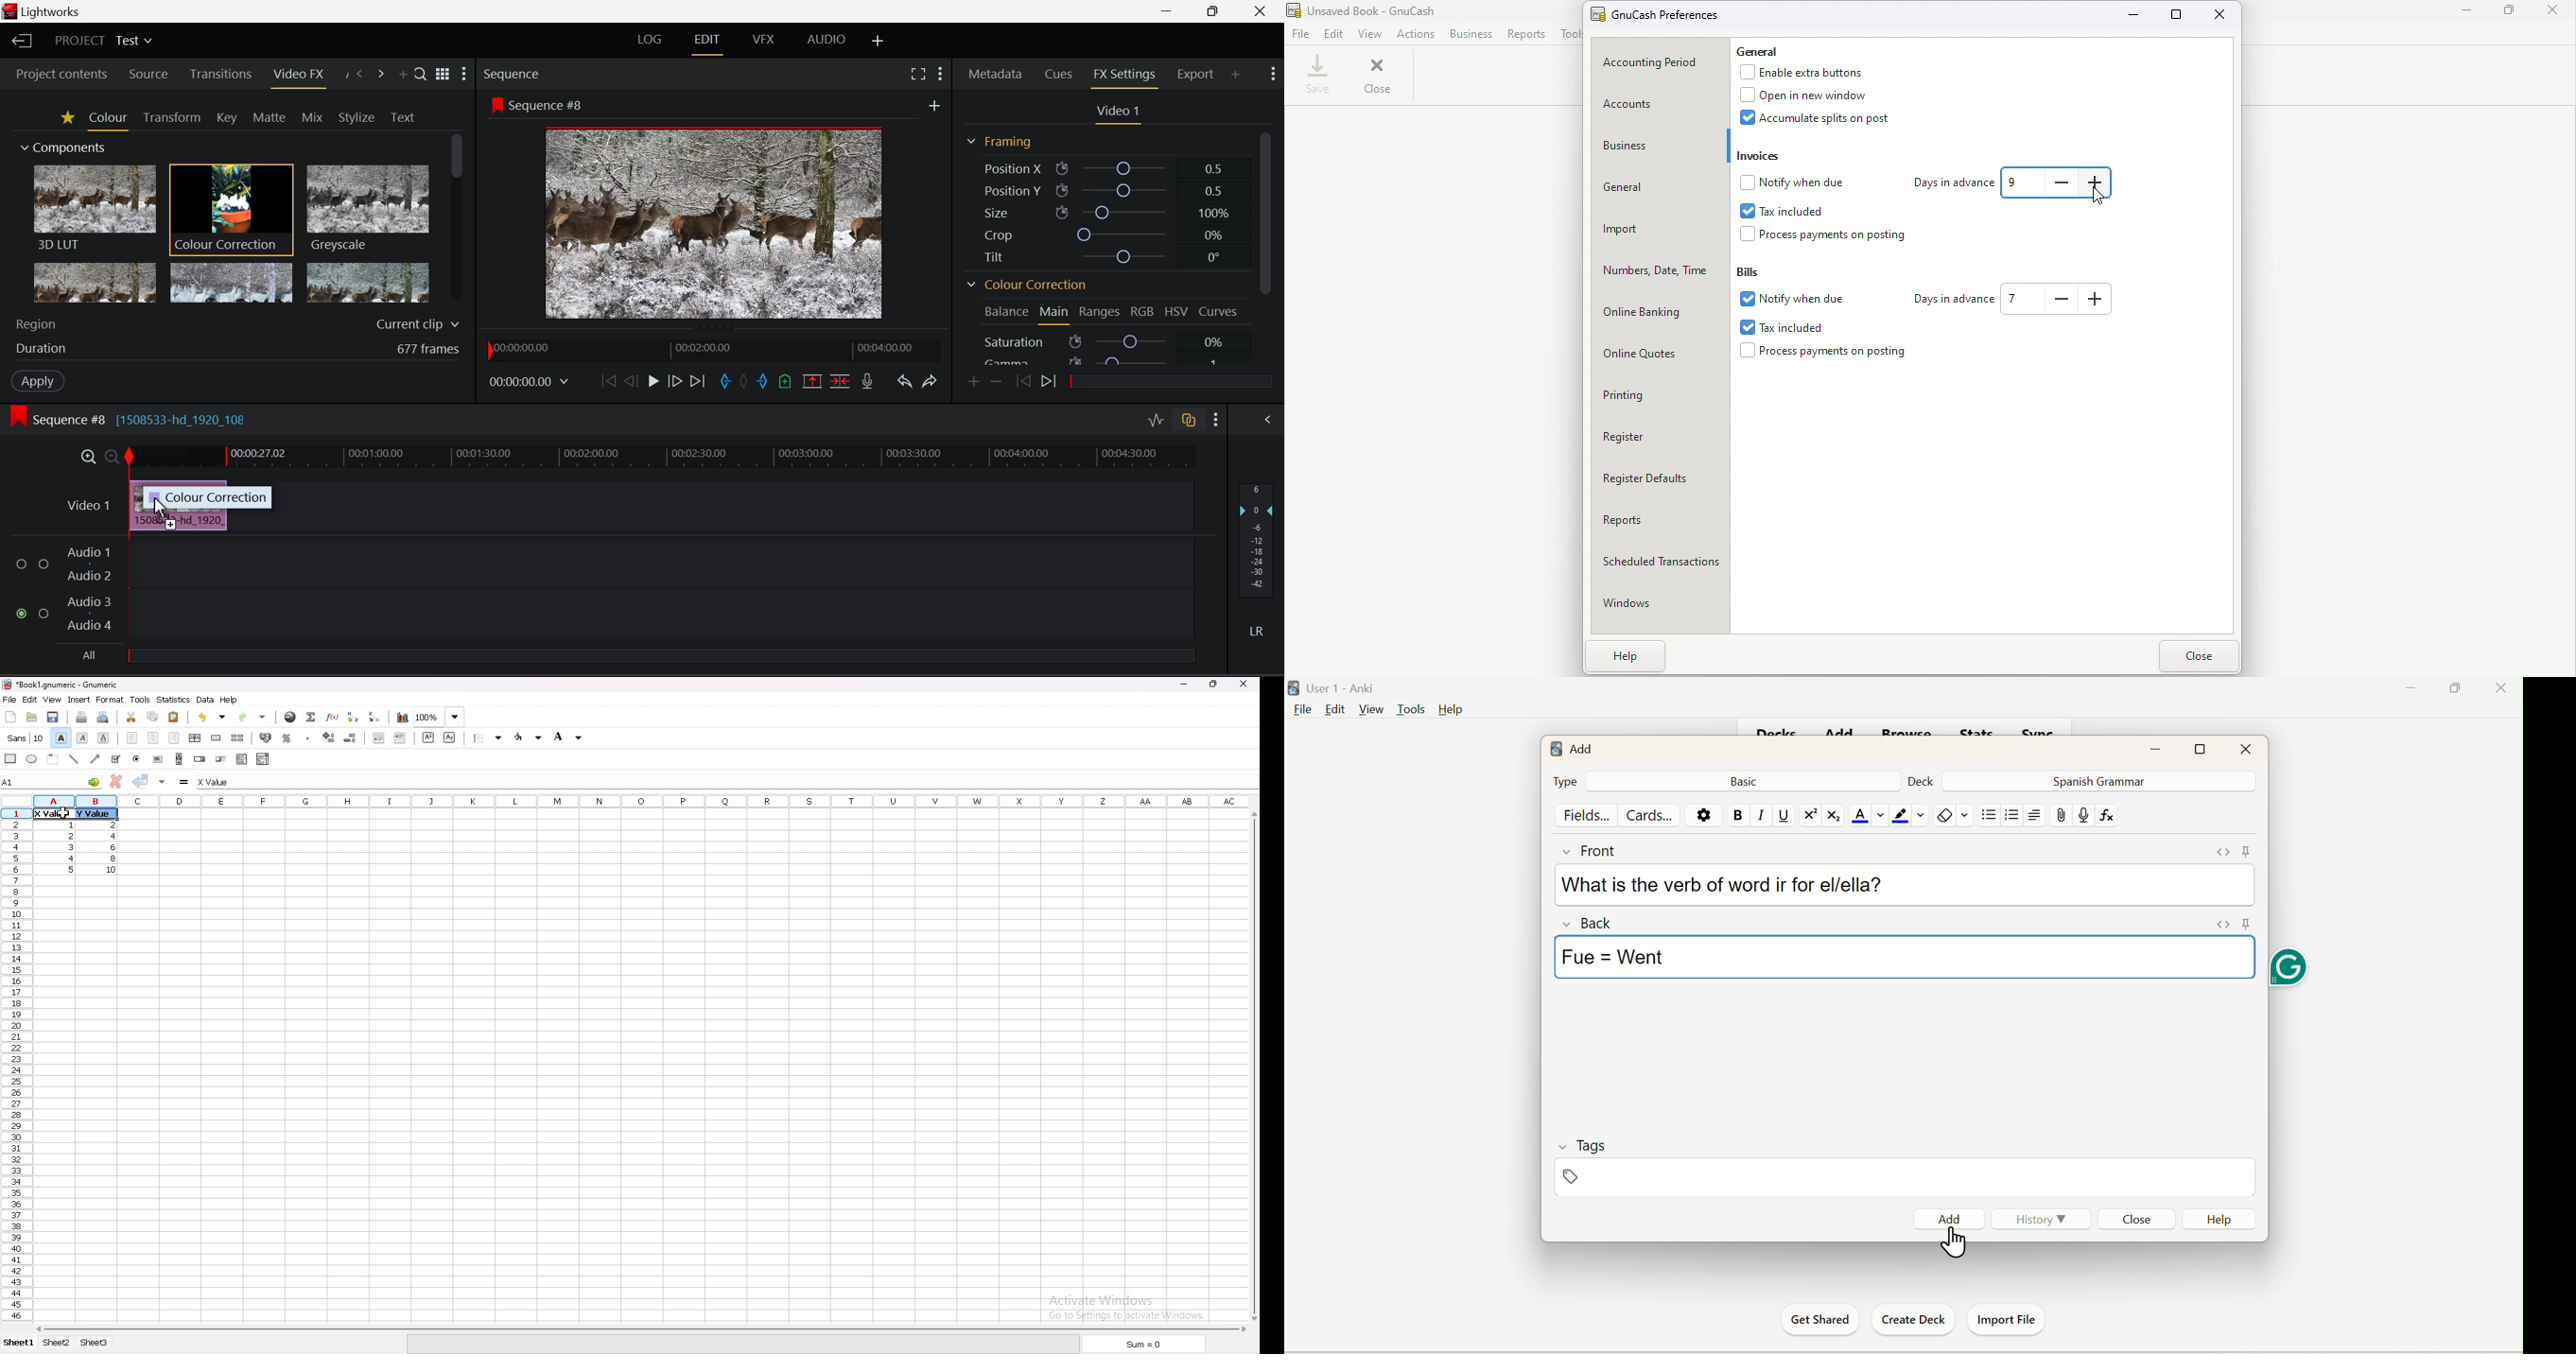 The width and height of the screenshot is (2576, 1372). Describe the element at coordinates (360, 73) in the screenshot. I see `Previous Panel` at that location.